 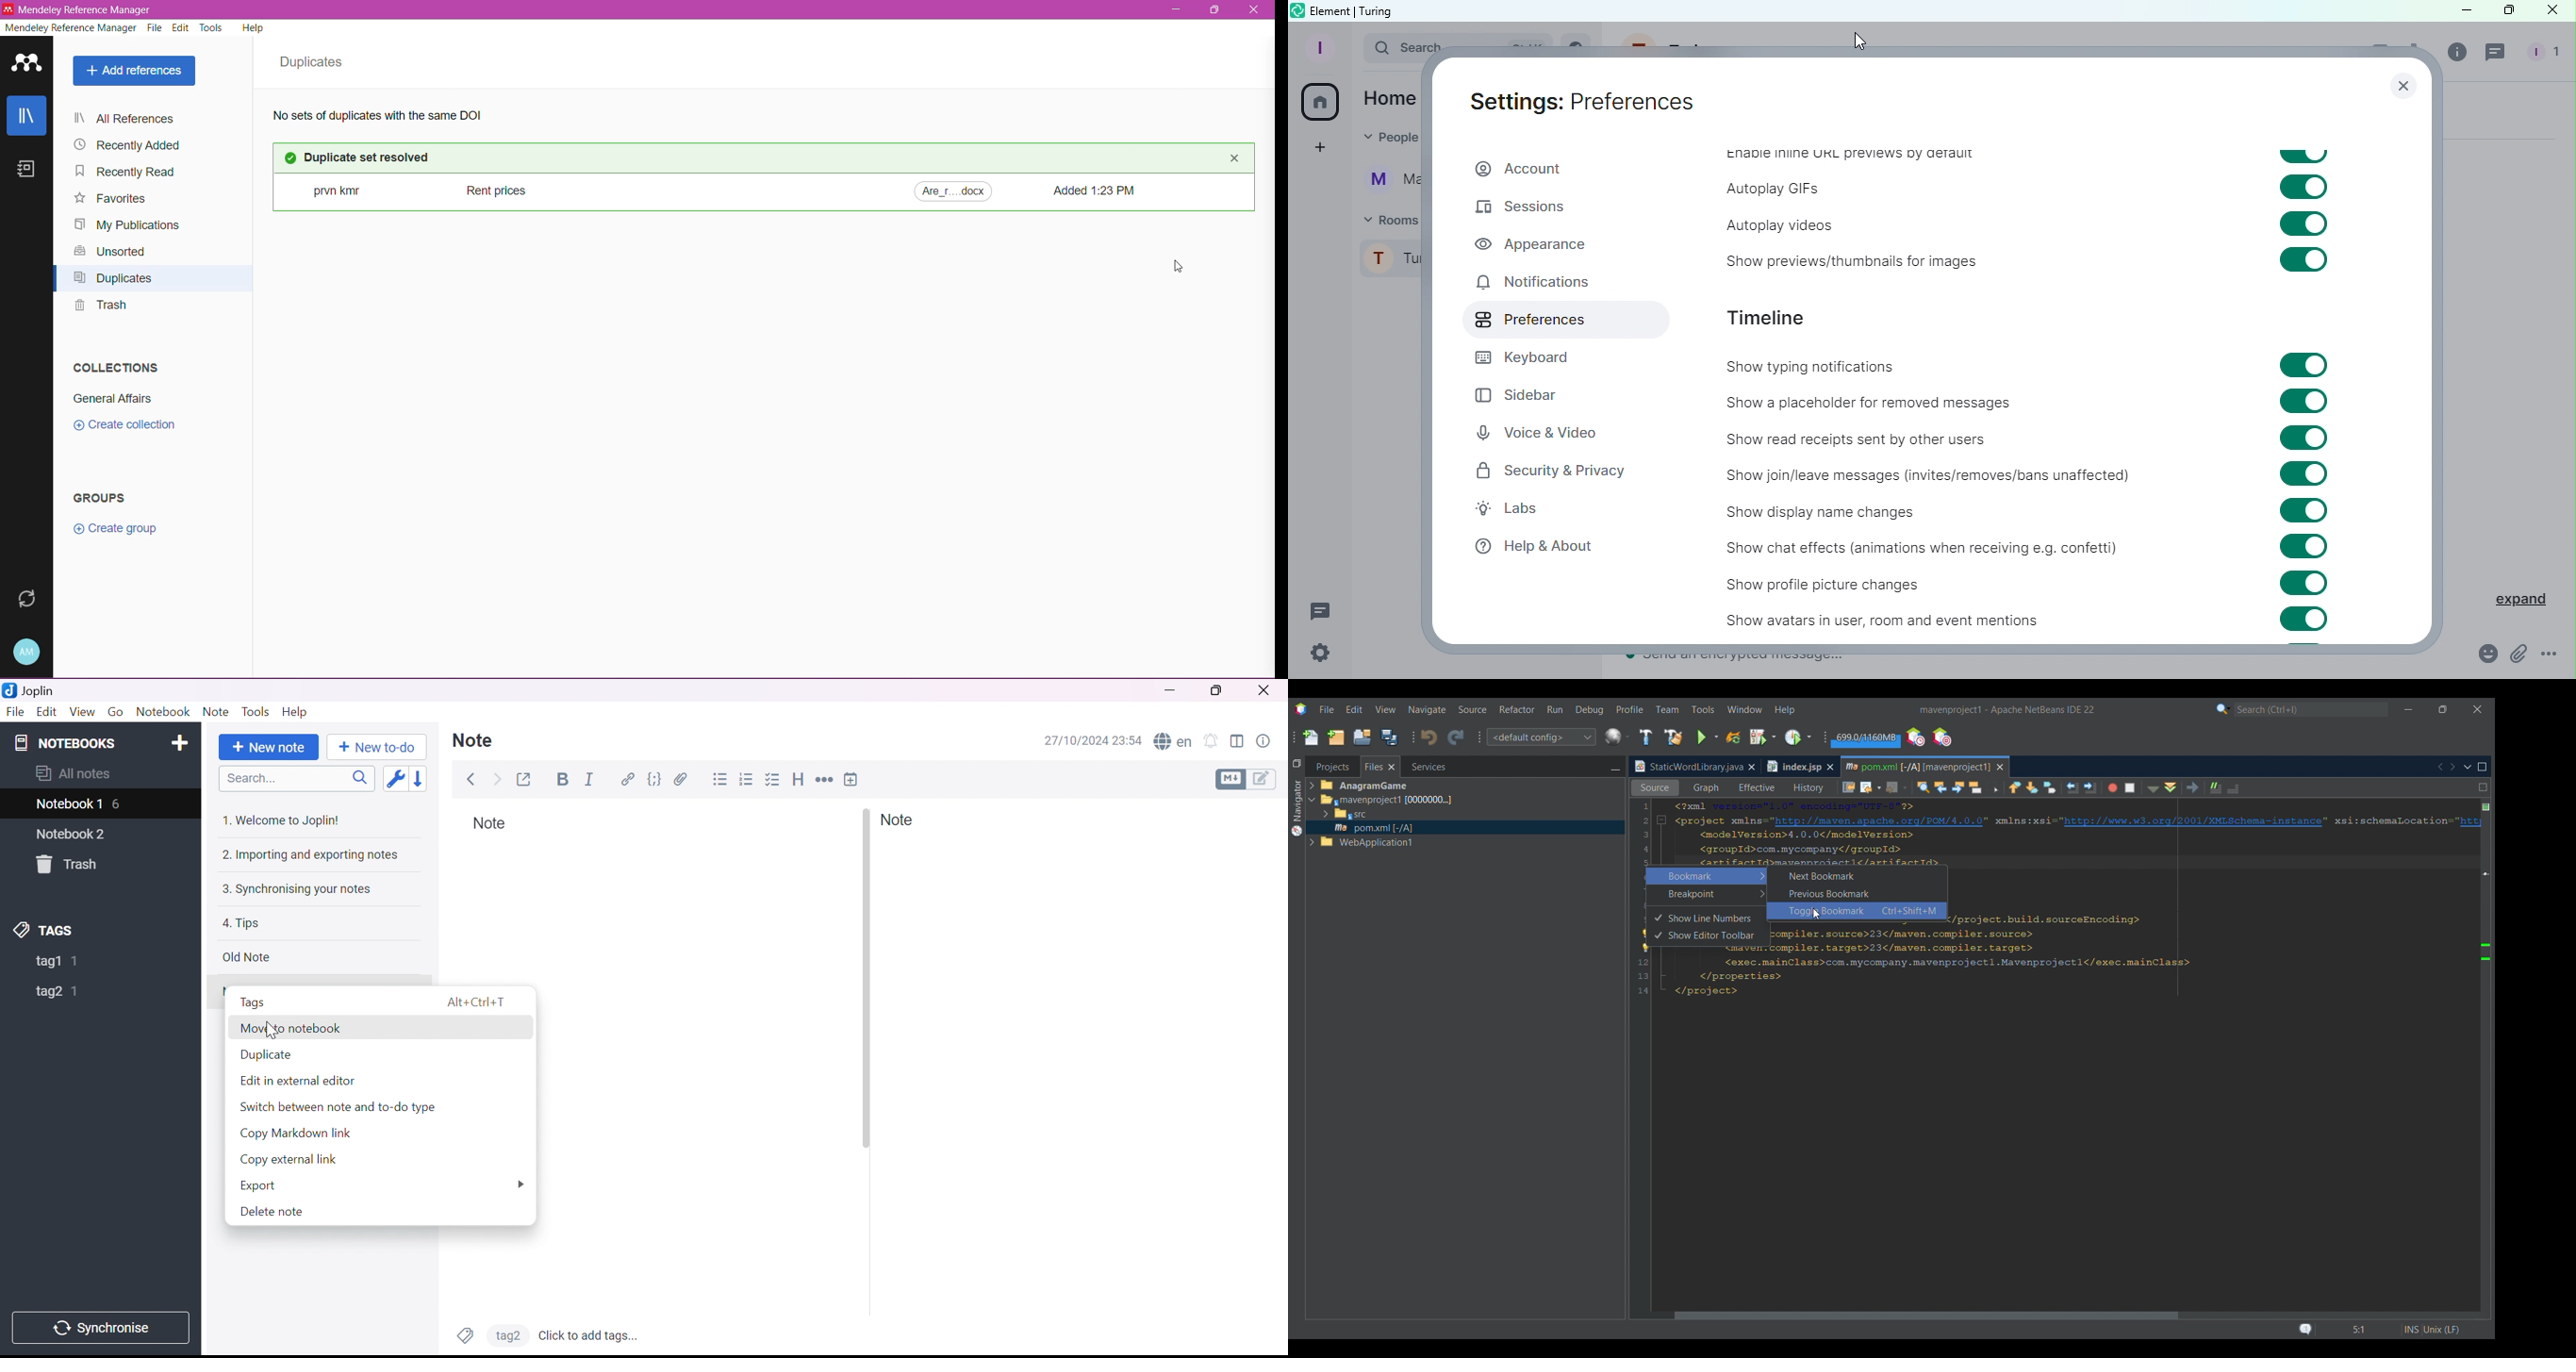 I want to click on Show profile picture changes, so click(x=1841, y=584).